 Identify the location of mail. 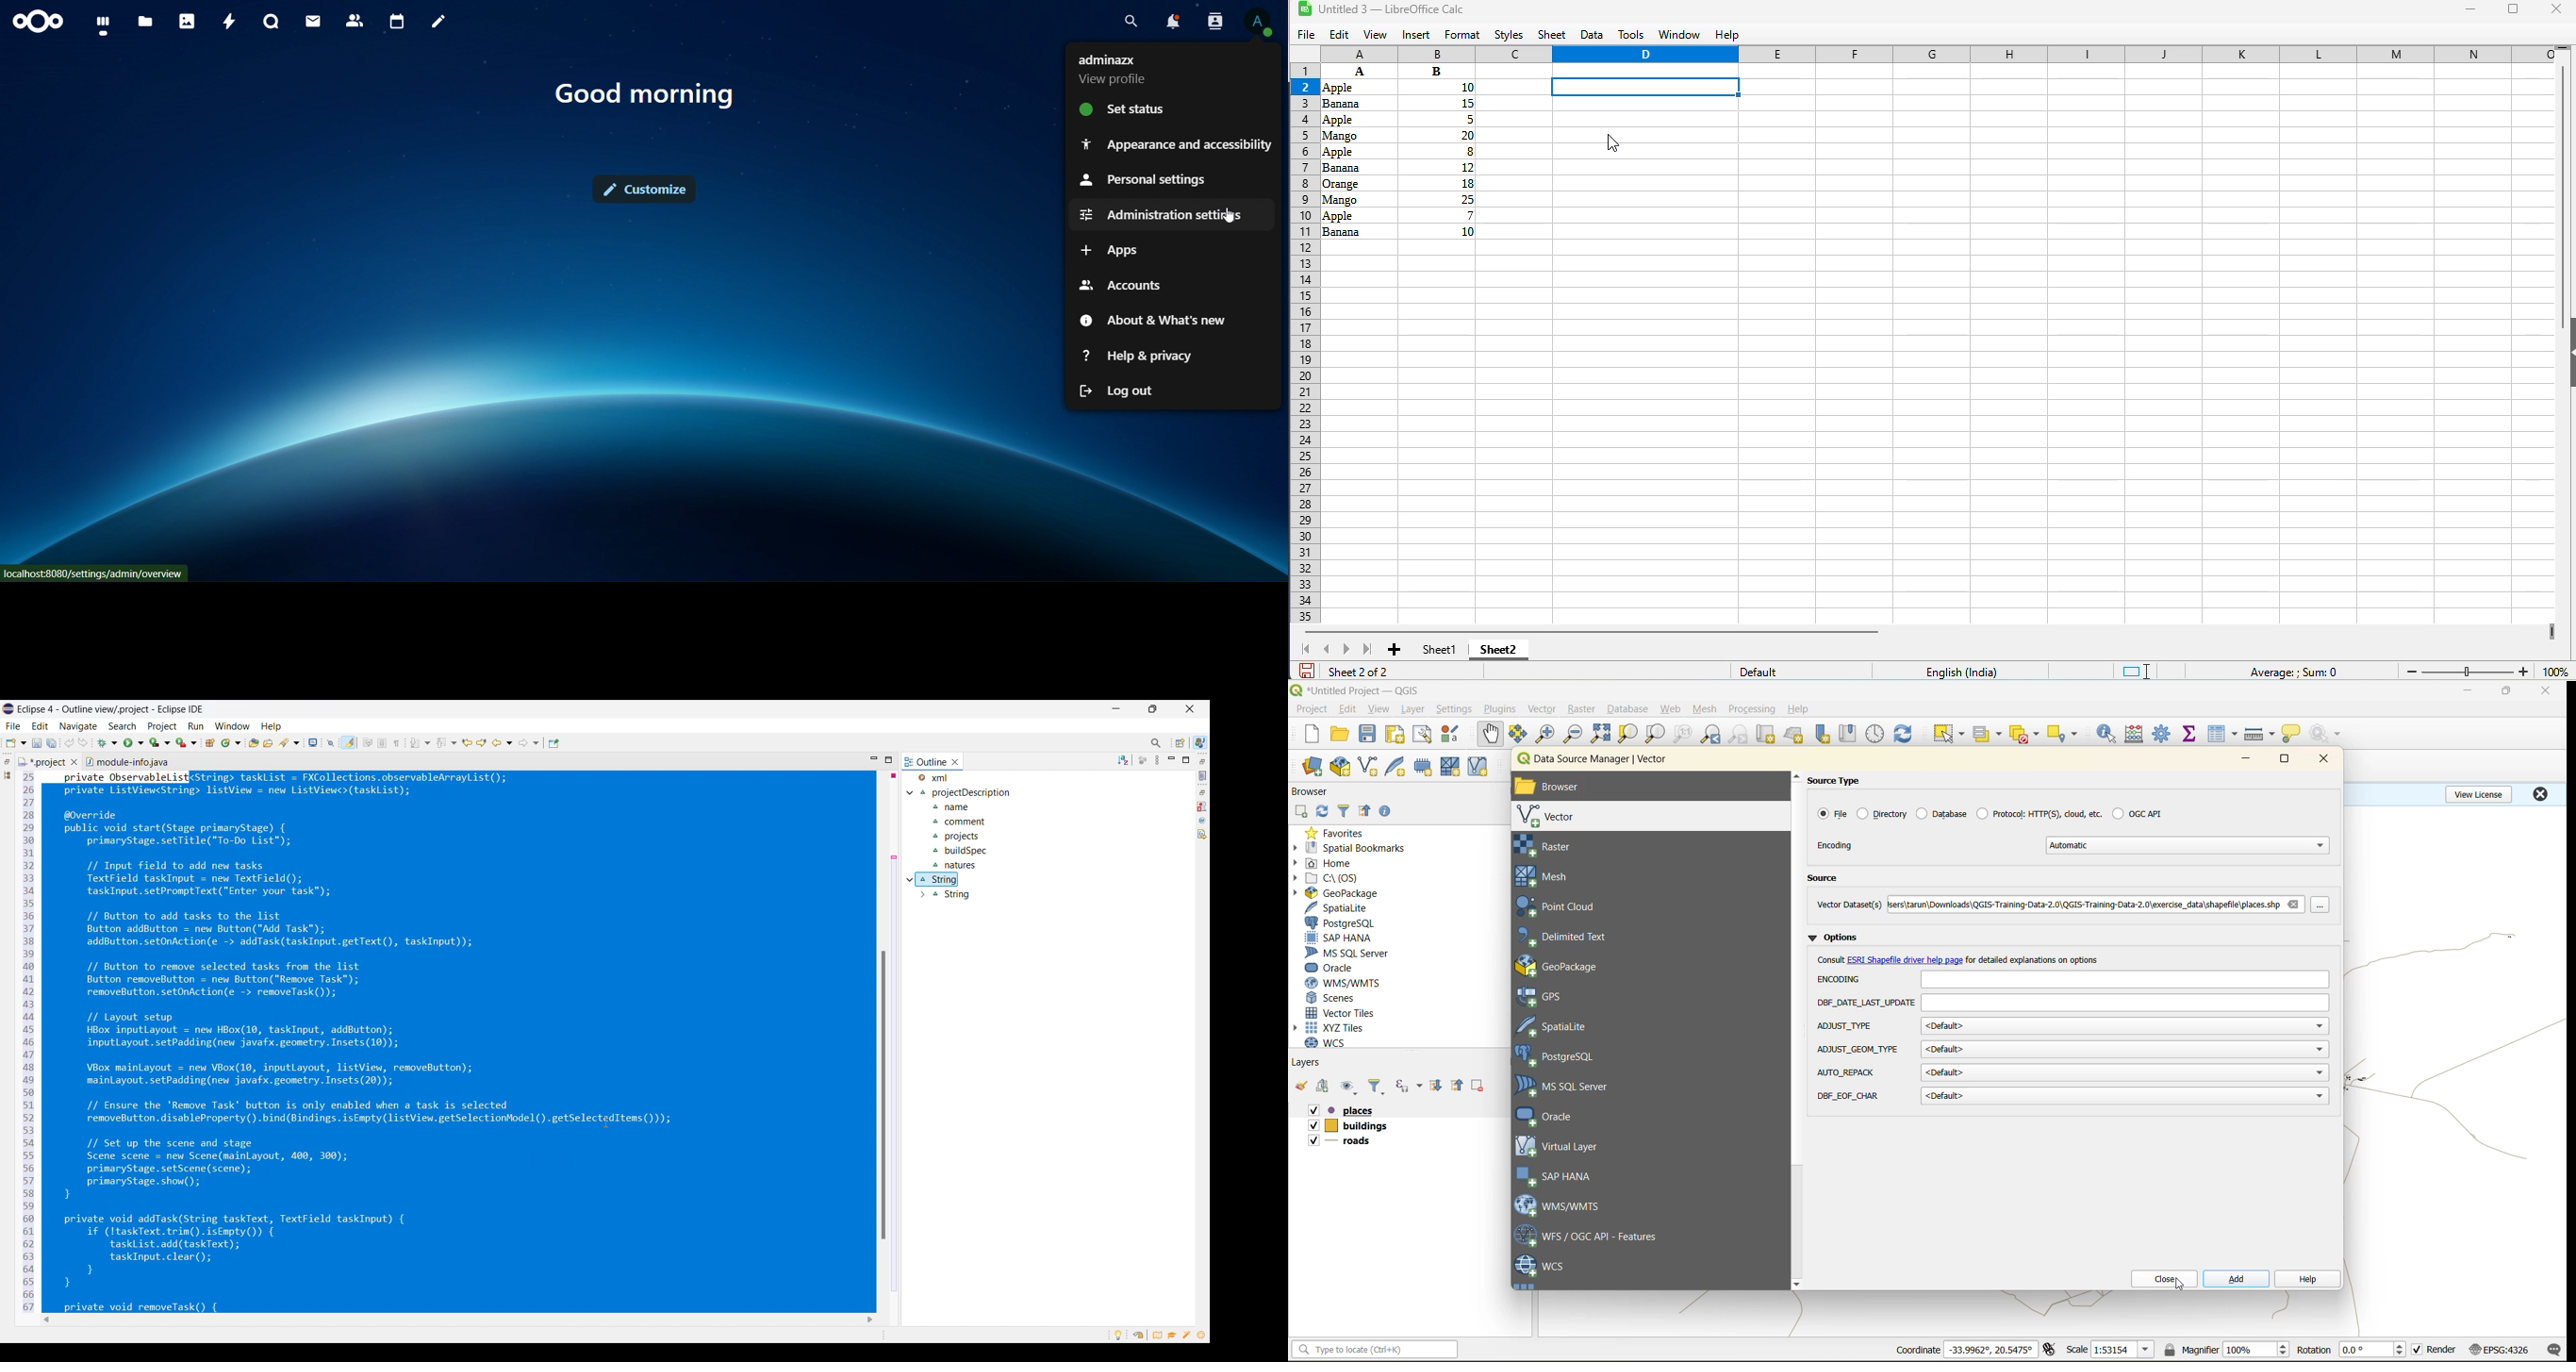
(317, 22).